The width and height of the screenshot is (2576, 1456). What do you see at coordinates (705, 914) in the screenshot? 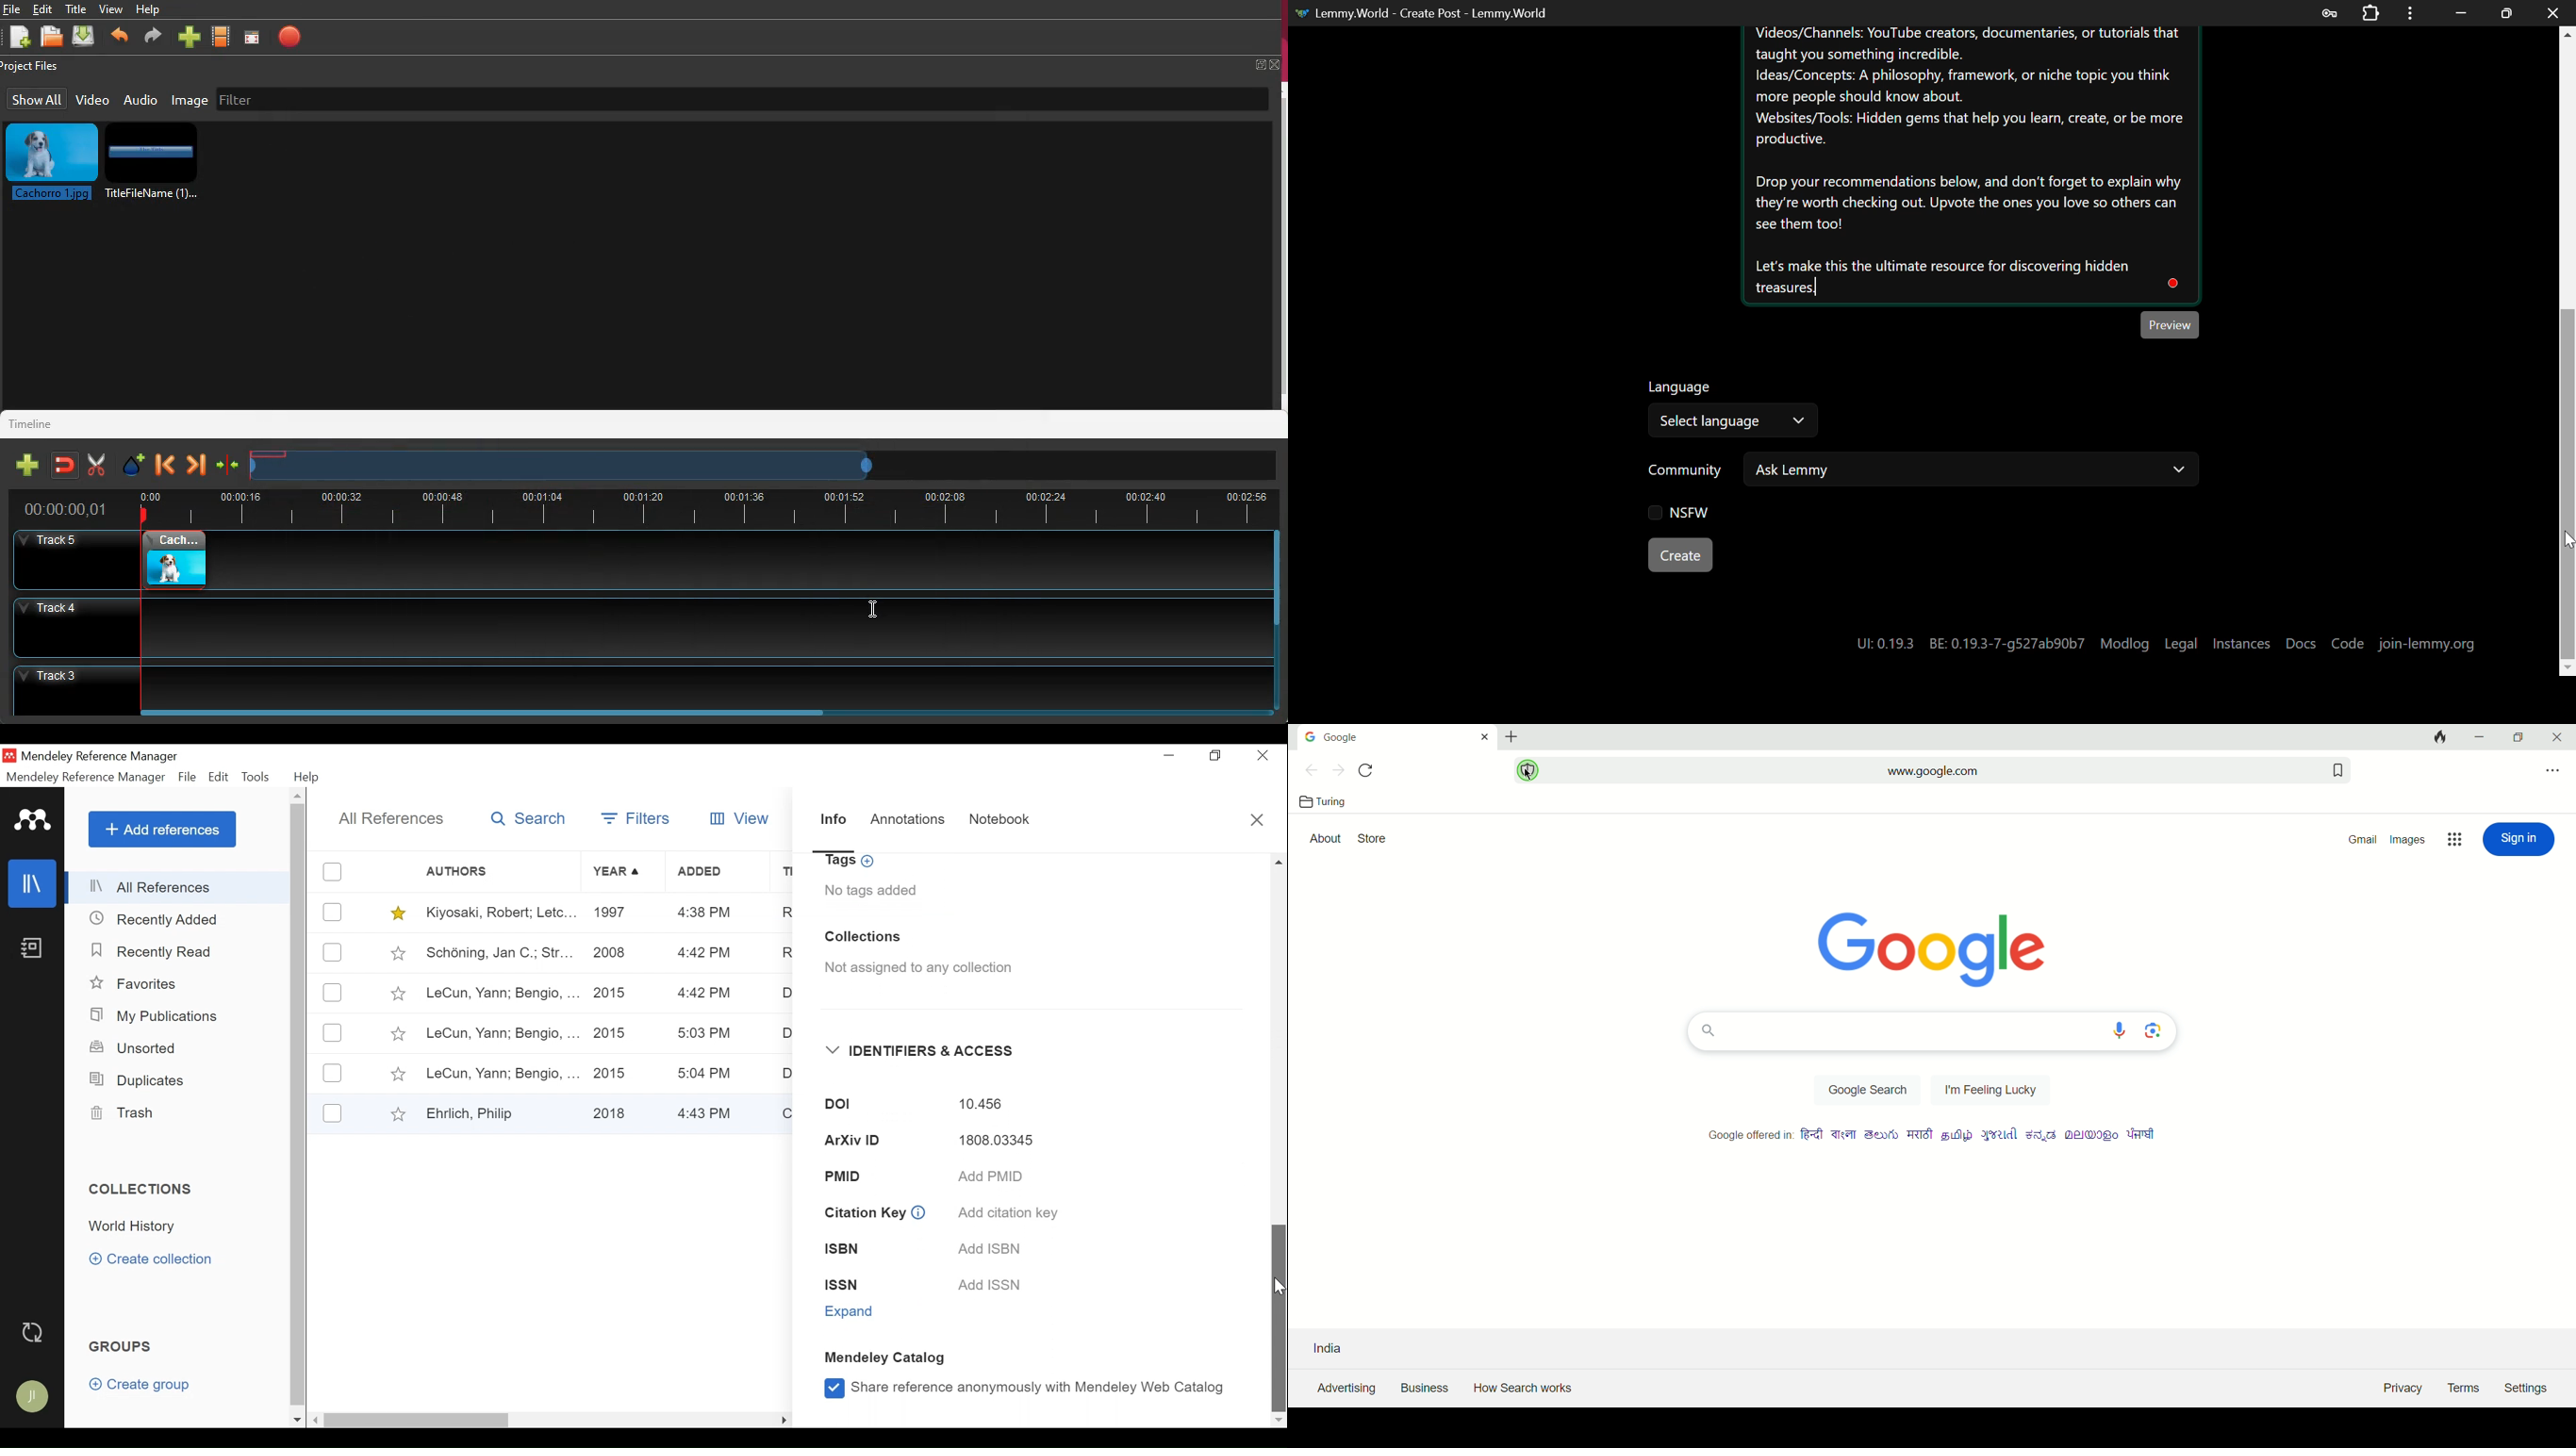
I see `4:38 PM` at bounding box center [705, 914].